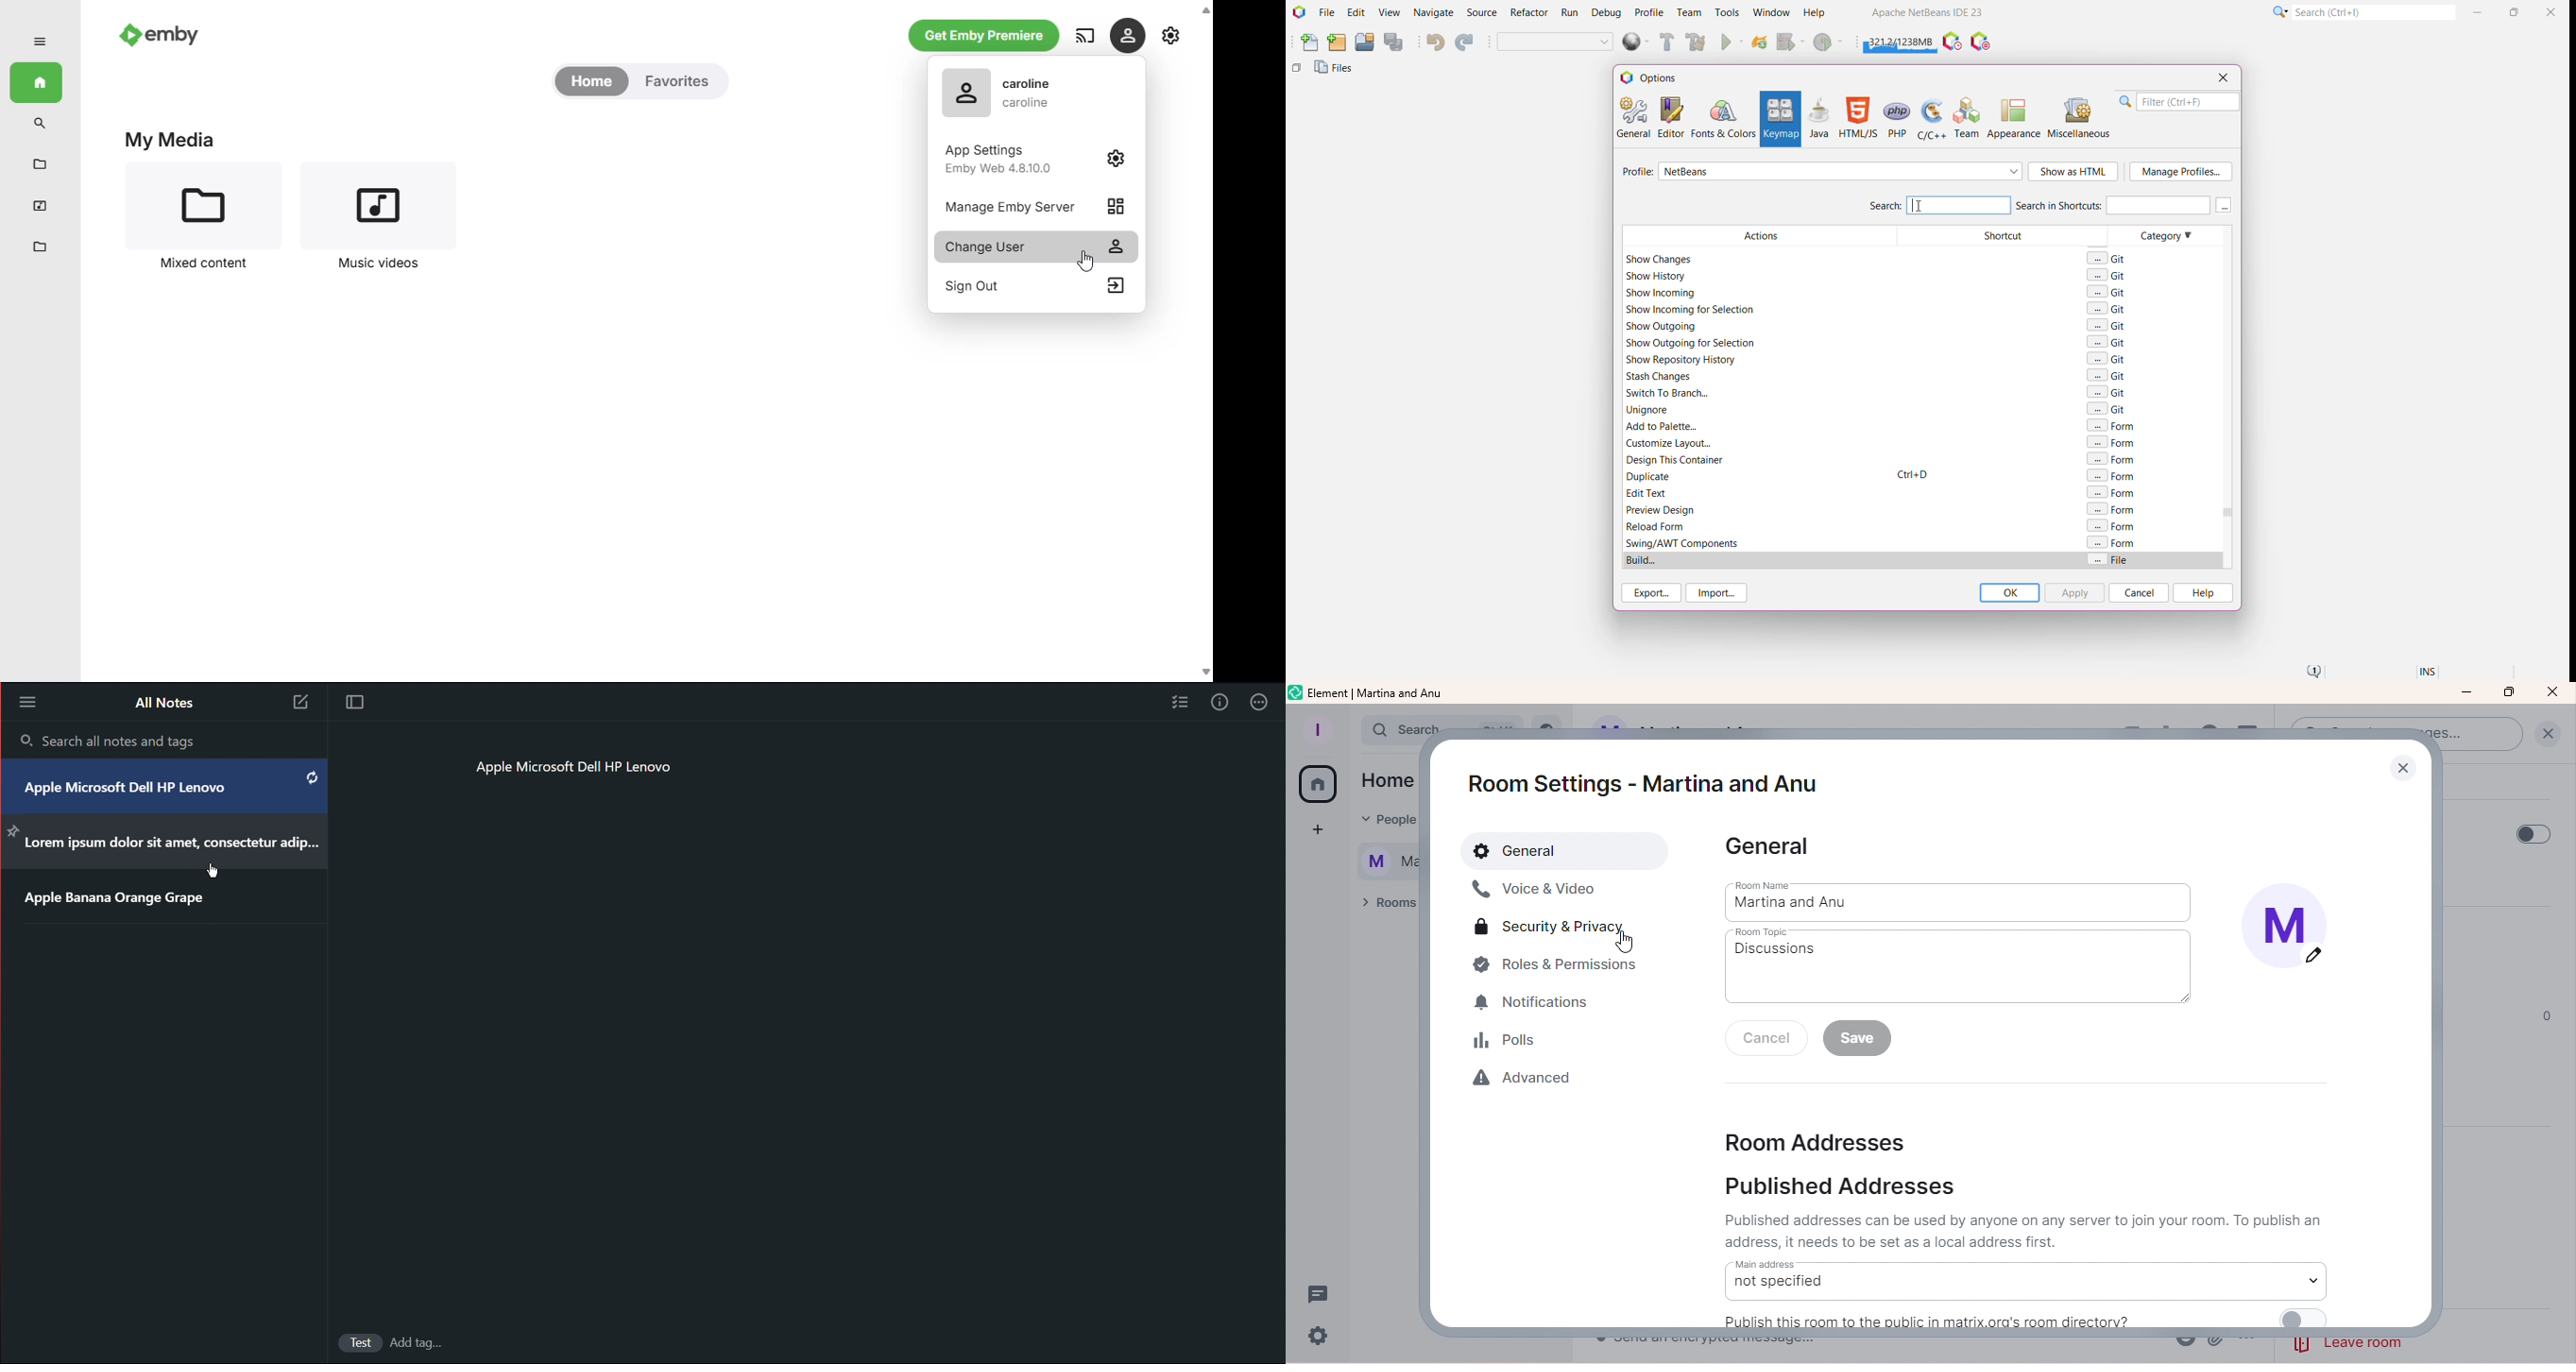 This screenshot has height=1372, width=2576. I want to click on Apple Banana Orange Grape, so click(115, 901).